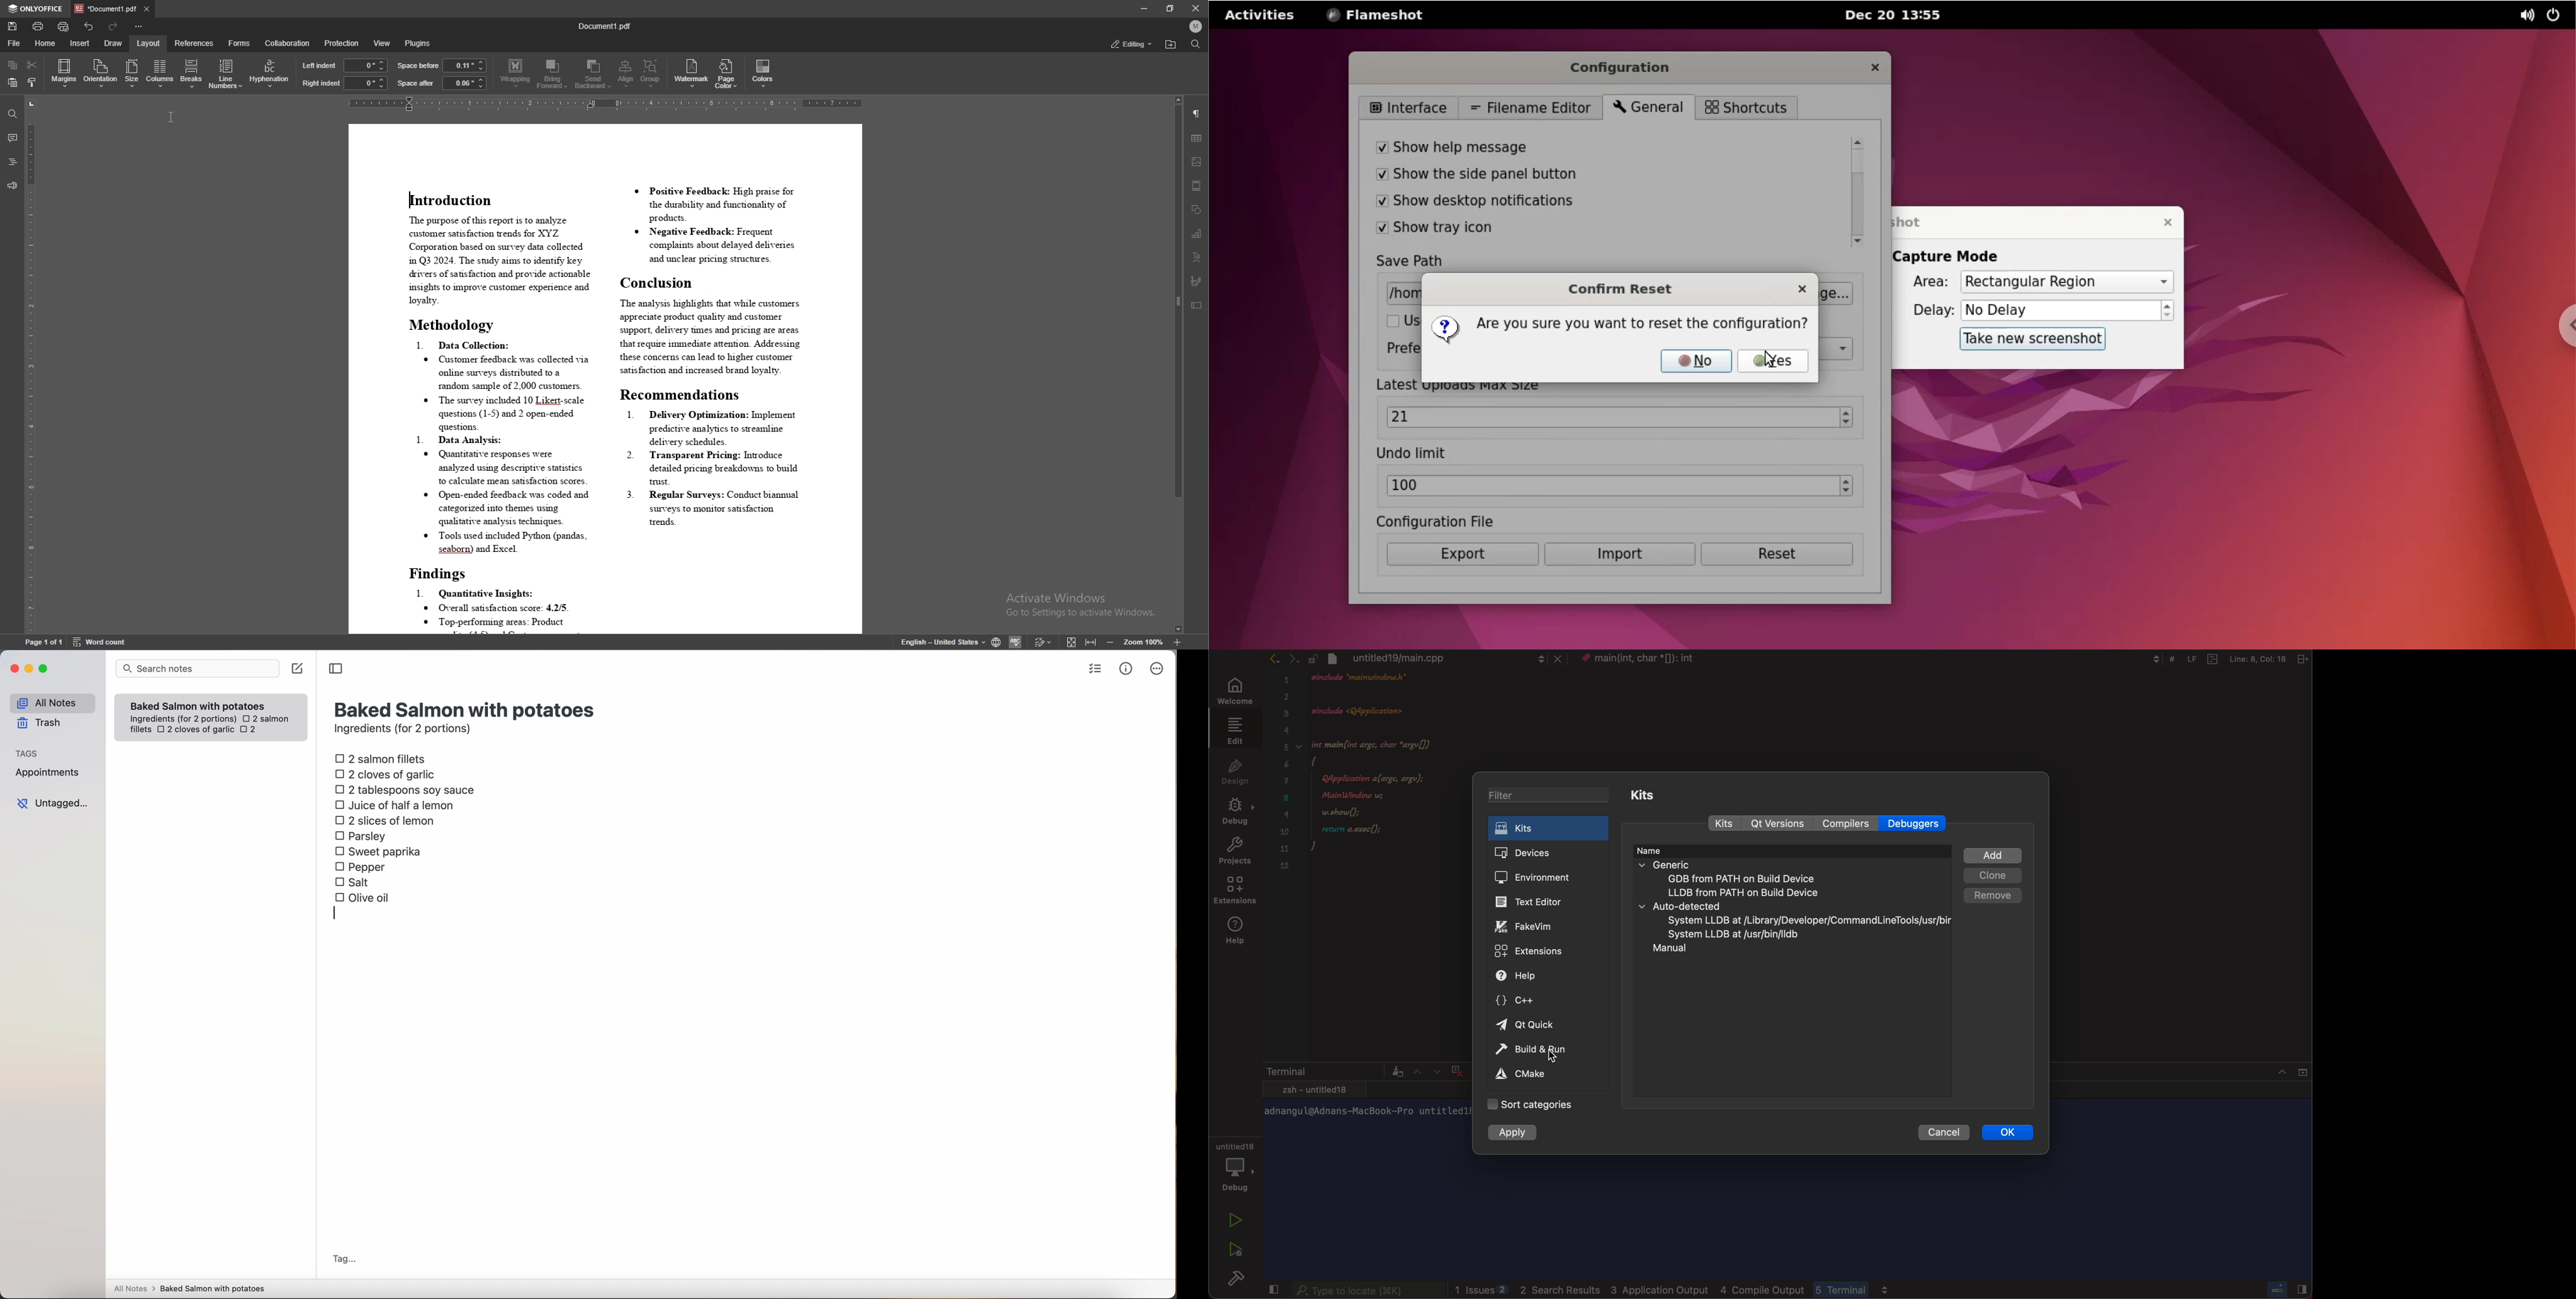  What do you see at coordinates (1459, 521) in the screenshot?
I see `configuration file ` at bounding box center [1459, 521].